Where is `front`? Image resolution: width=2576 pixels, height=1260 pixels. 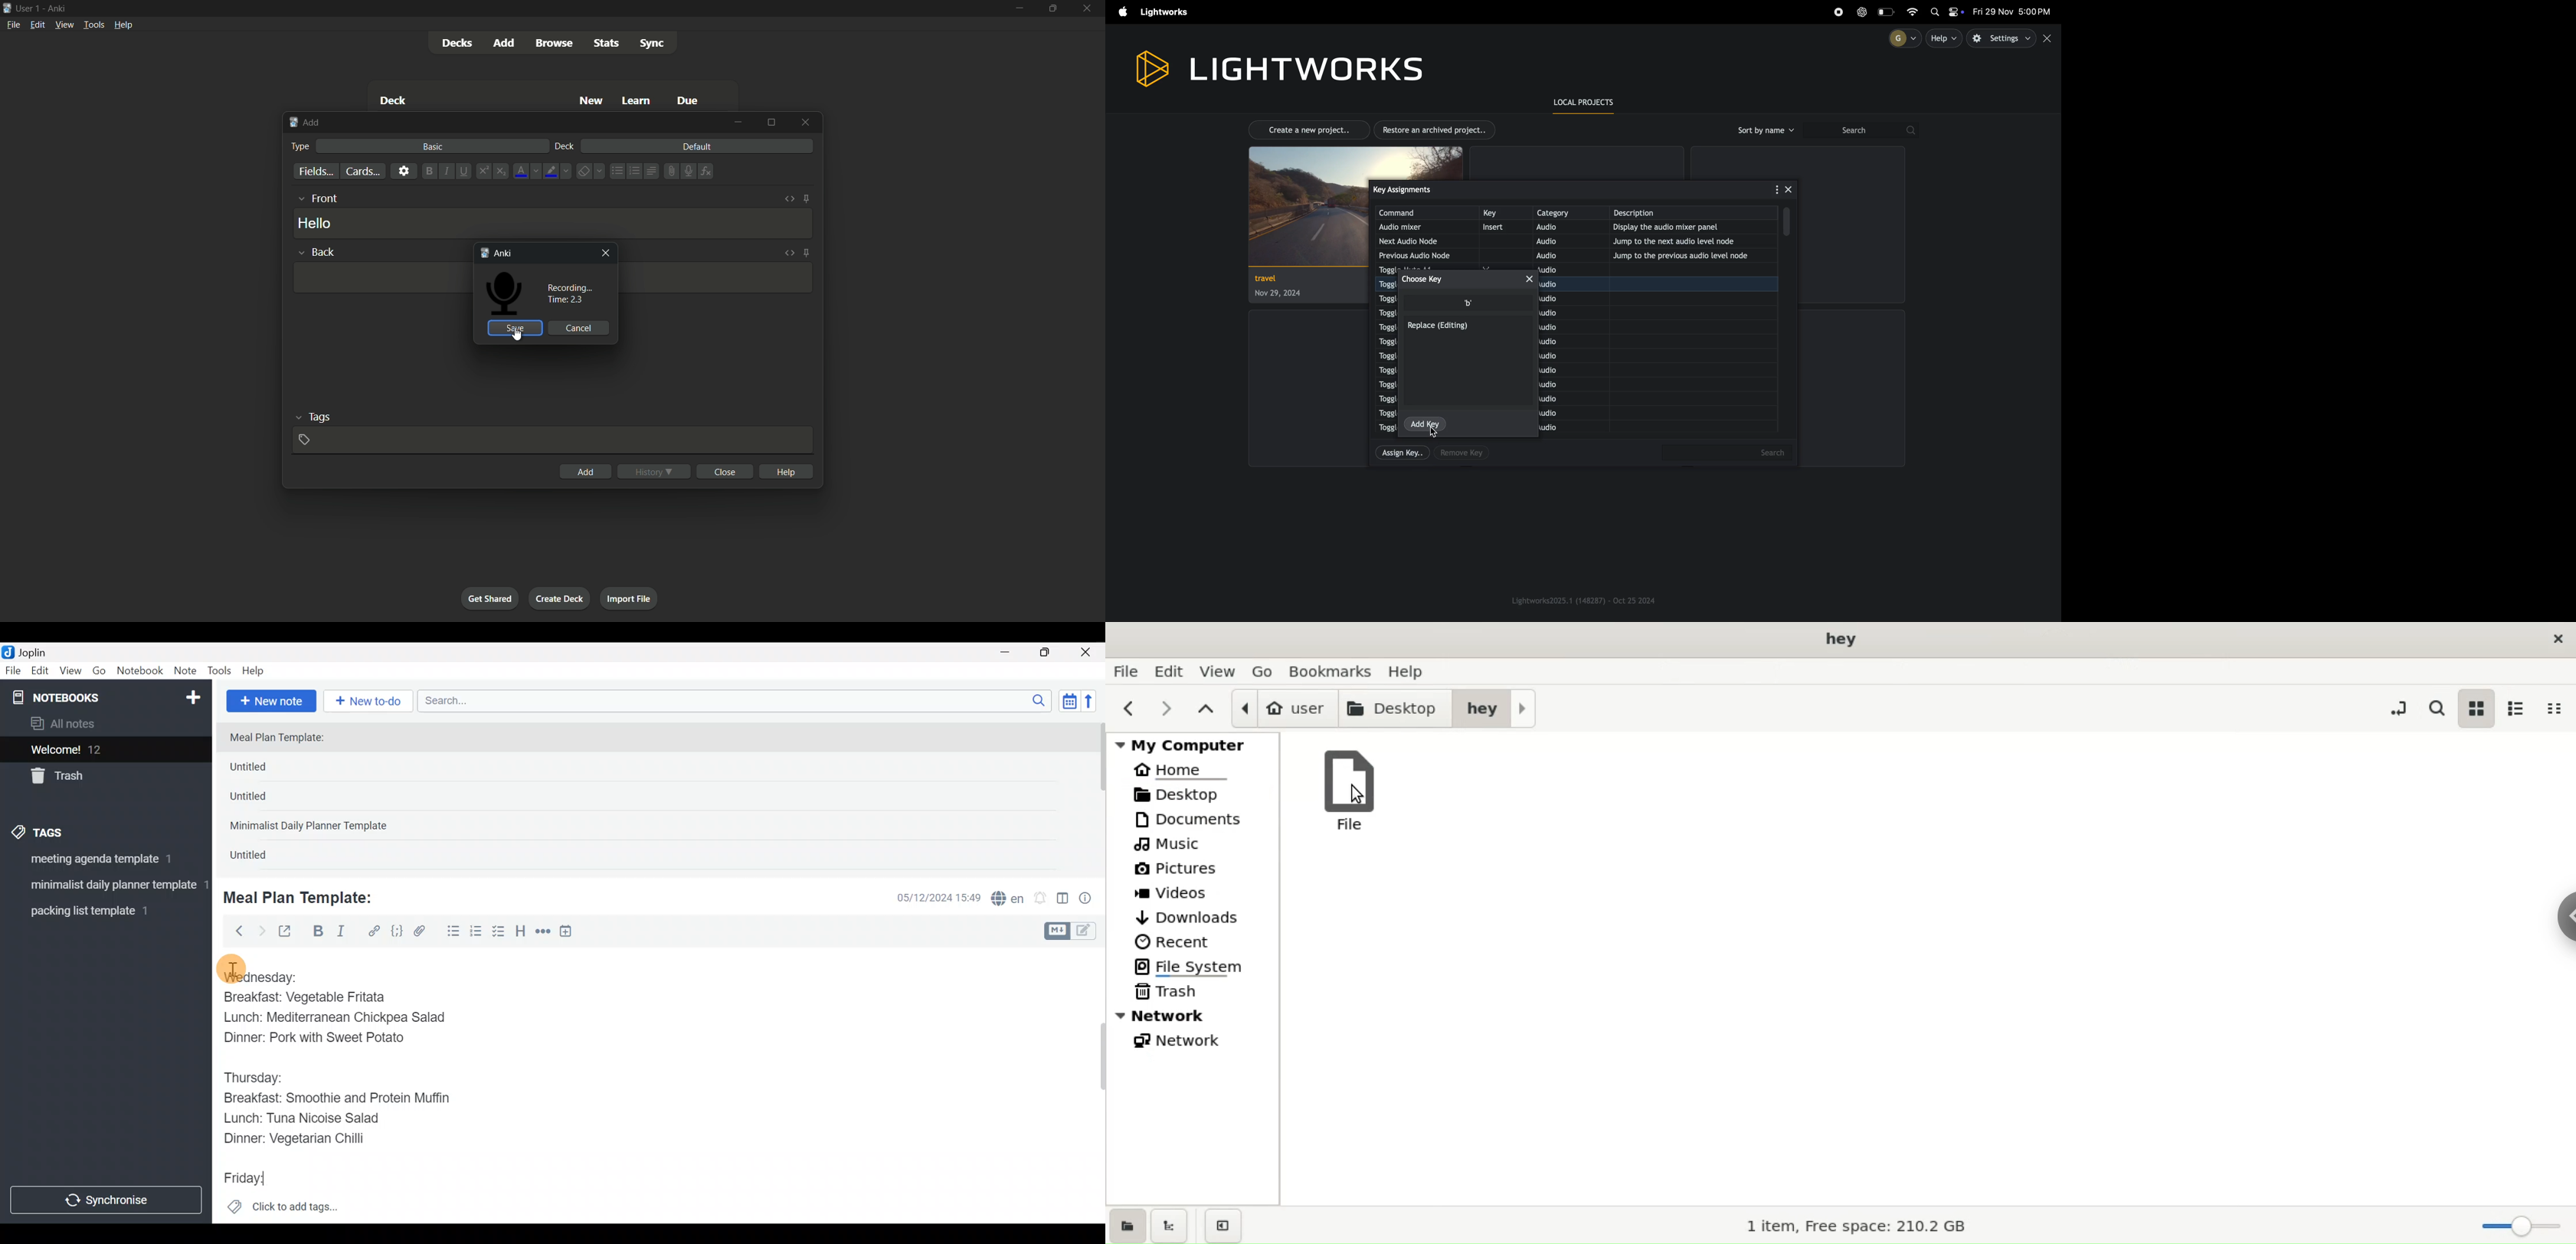
front is located at coordinates (316, 199).